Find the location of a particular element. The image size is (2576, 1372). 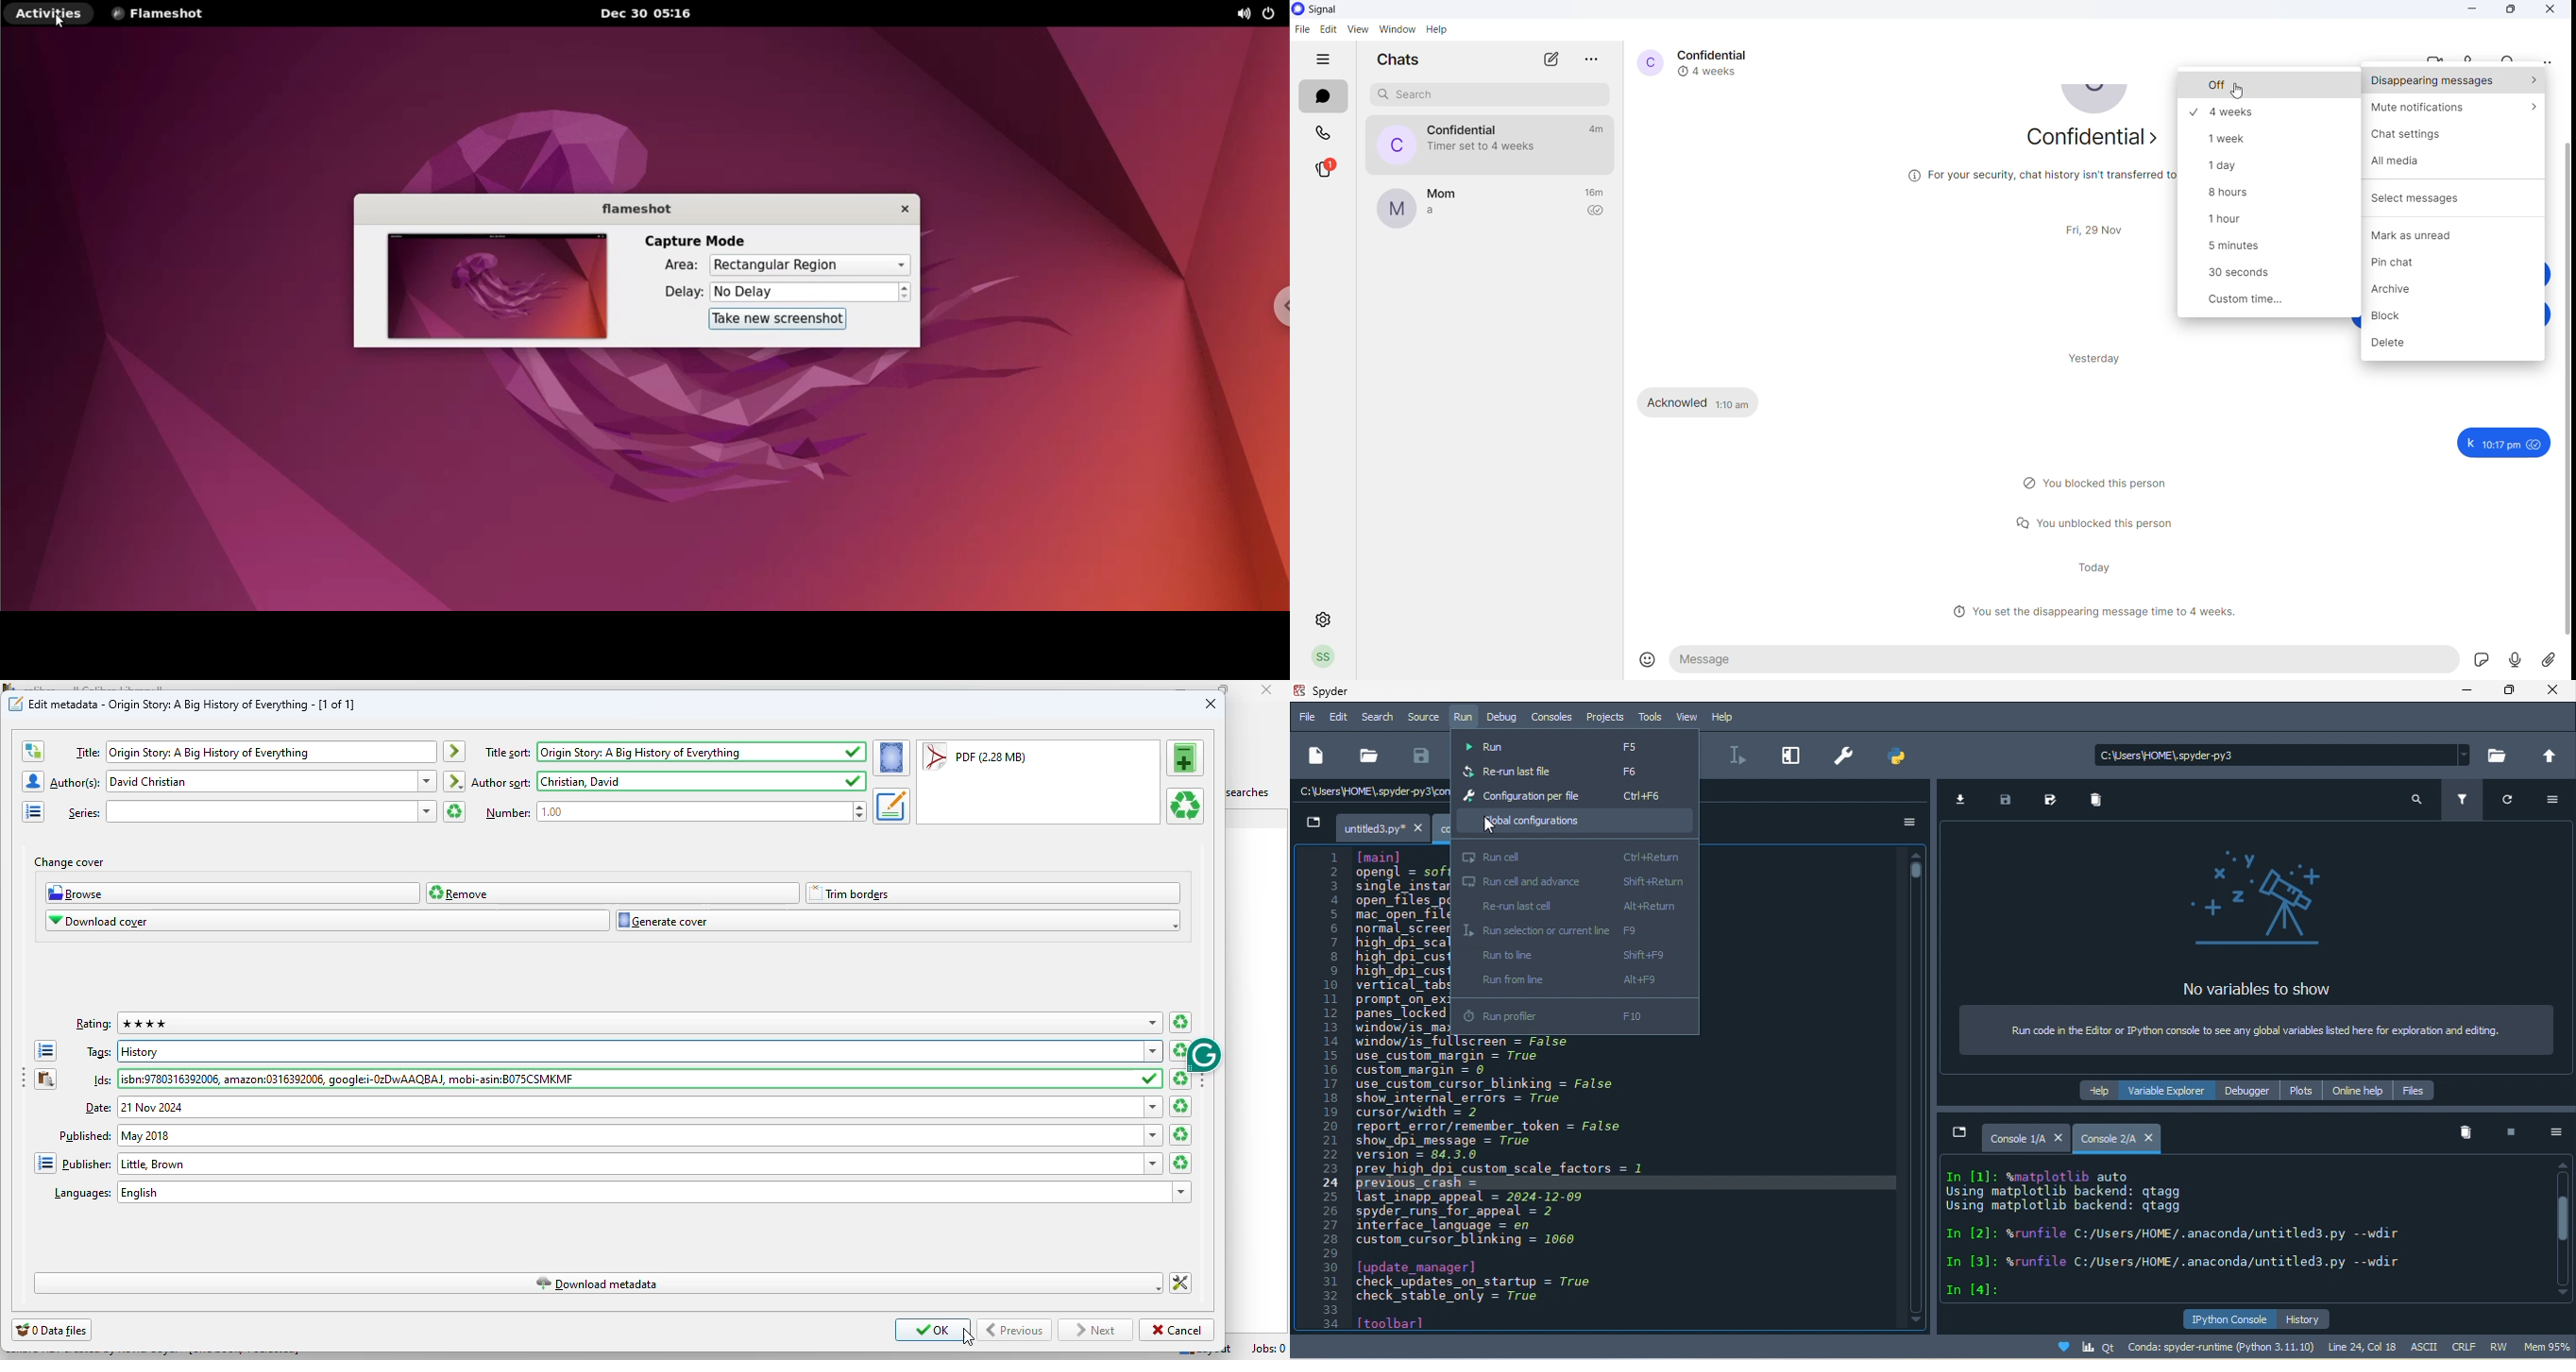

text is located at coordinates (84, 1134).